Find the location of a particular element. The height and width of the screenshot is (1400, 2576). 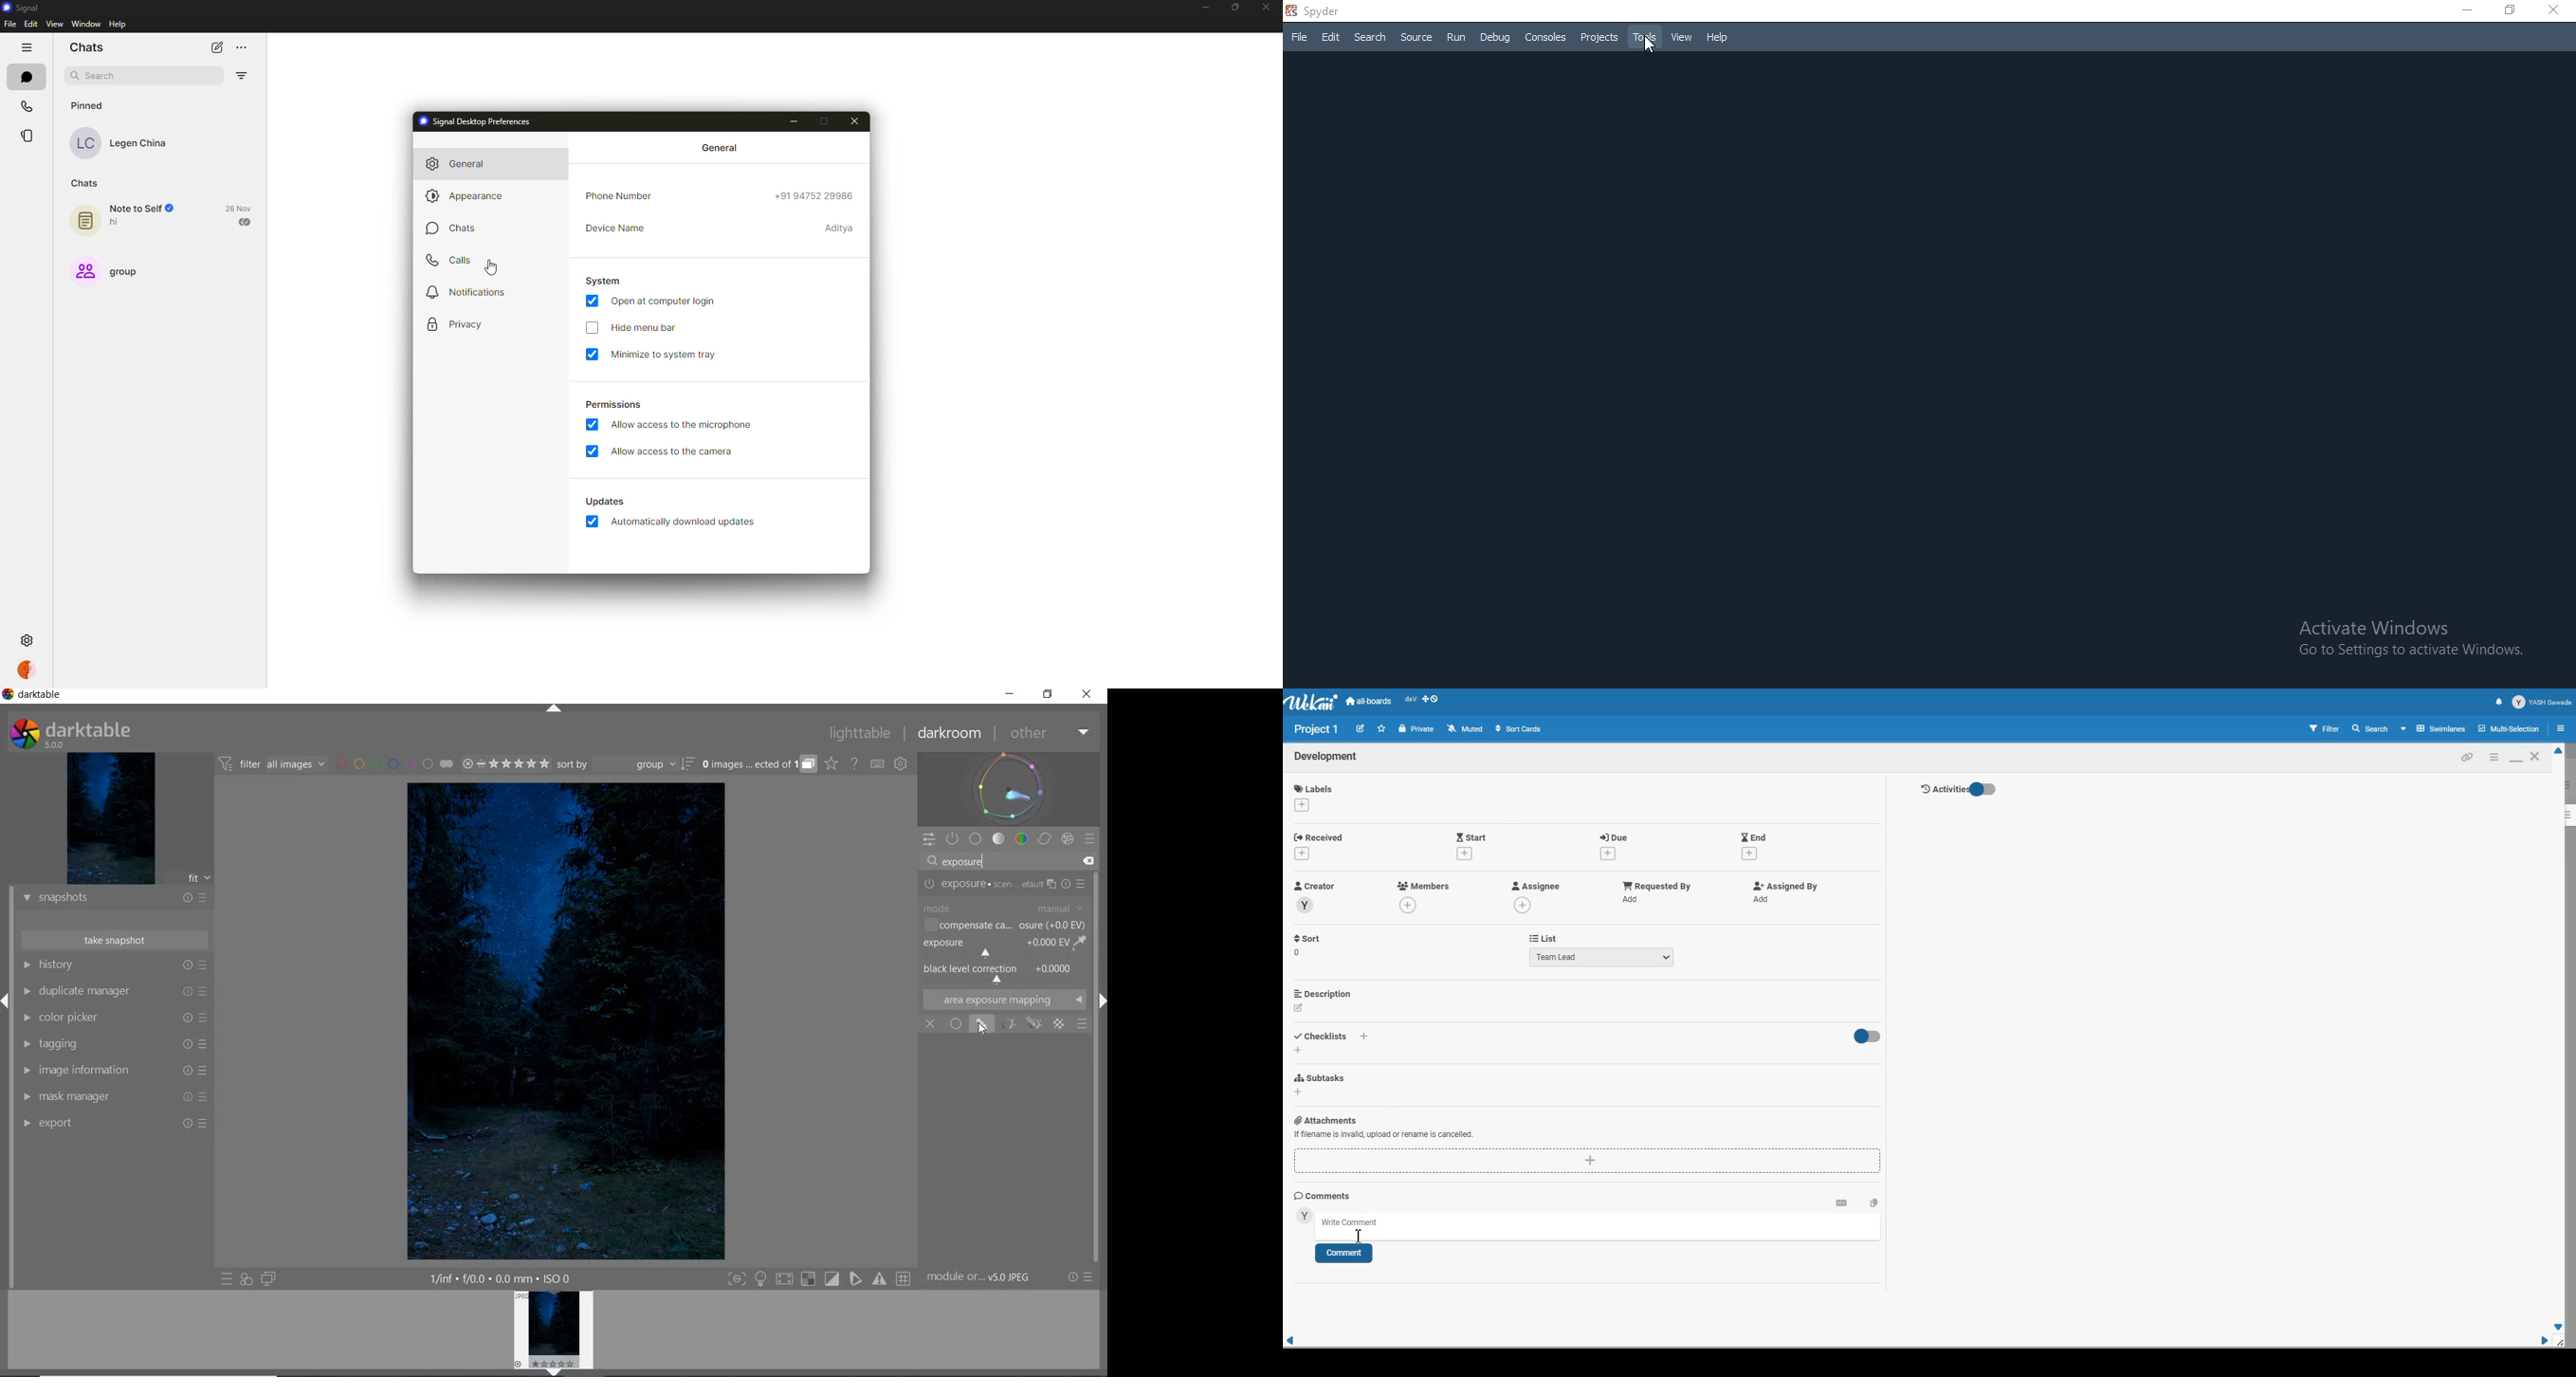

minimize is located at coordinates (1205, 7).